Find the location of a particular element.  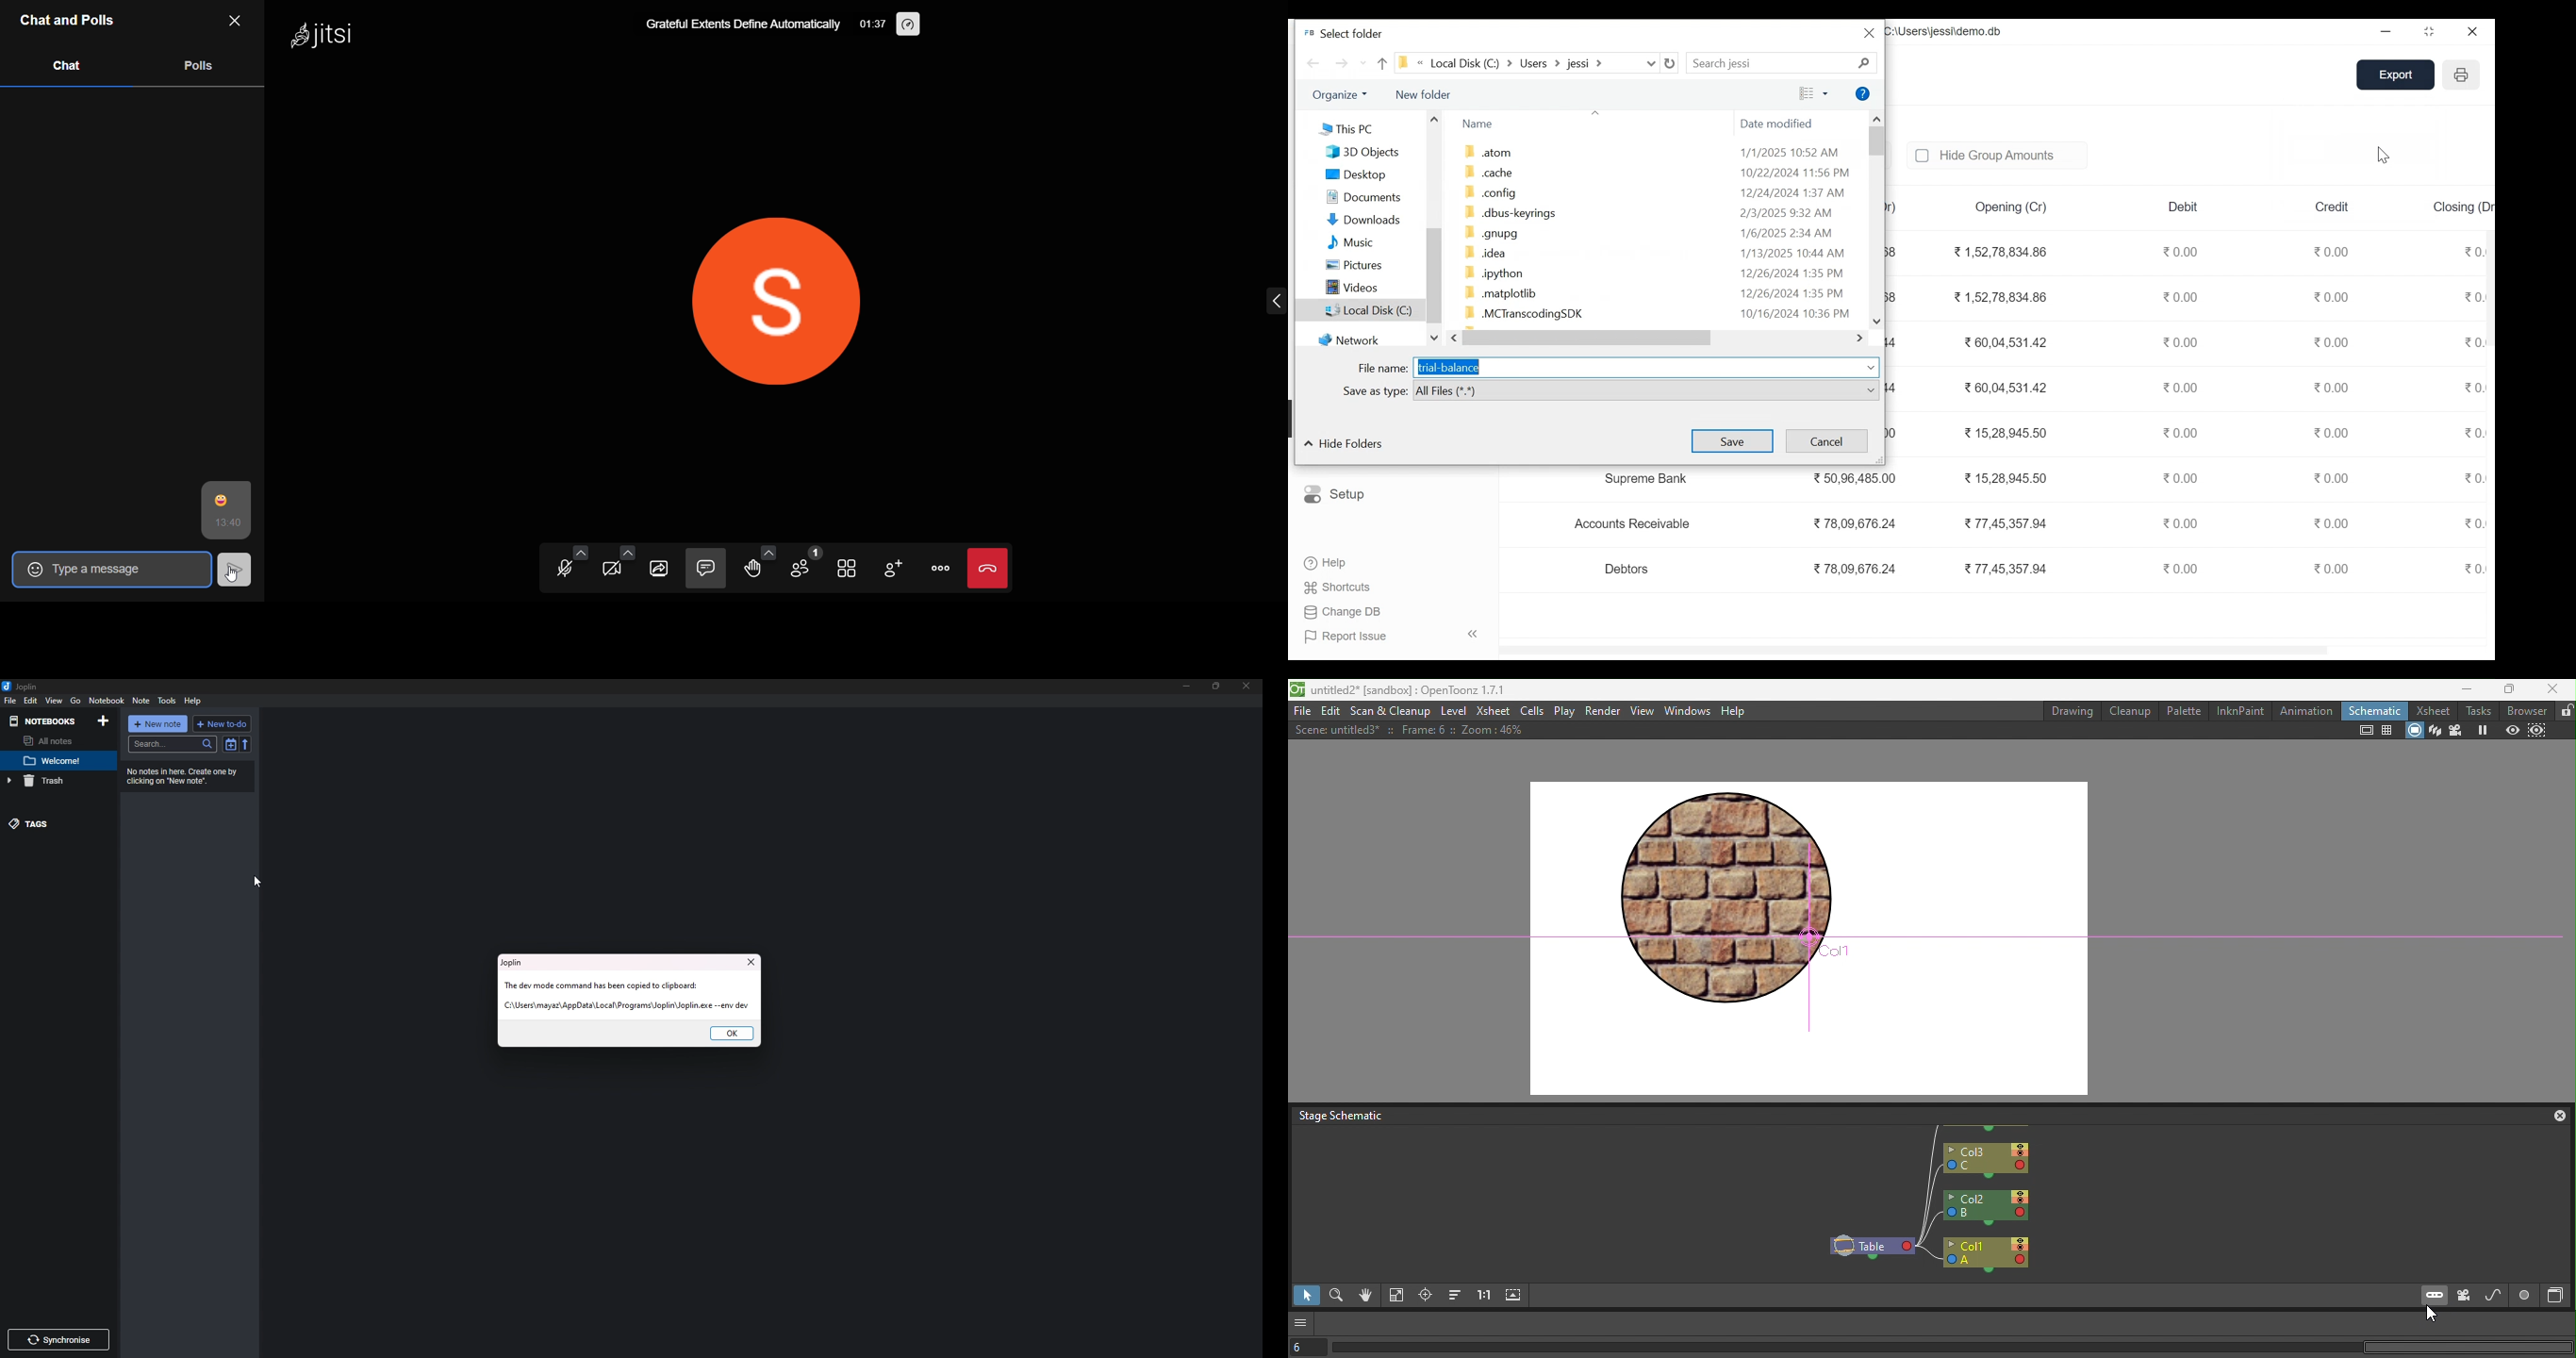

go is located at coordinates (76, 701).